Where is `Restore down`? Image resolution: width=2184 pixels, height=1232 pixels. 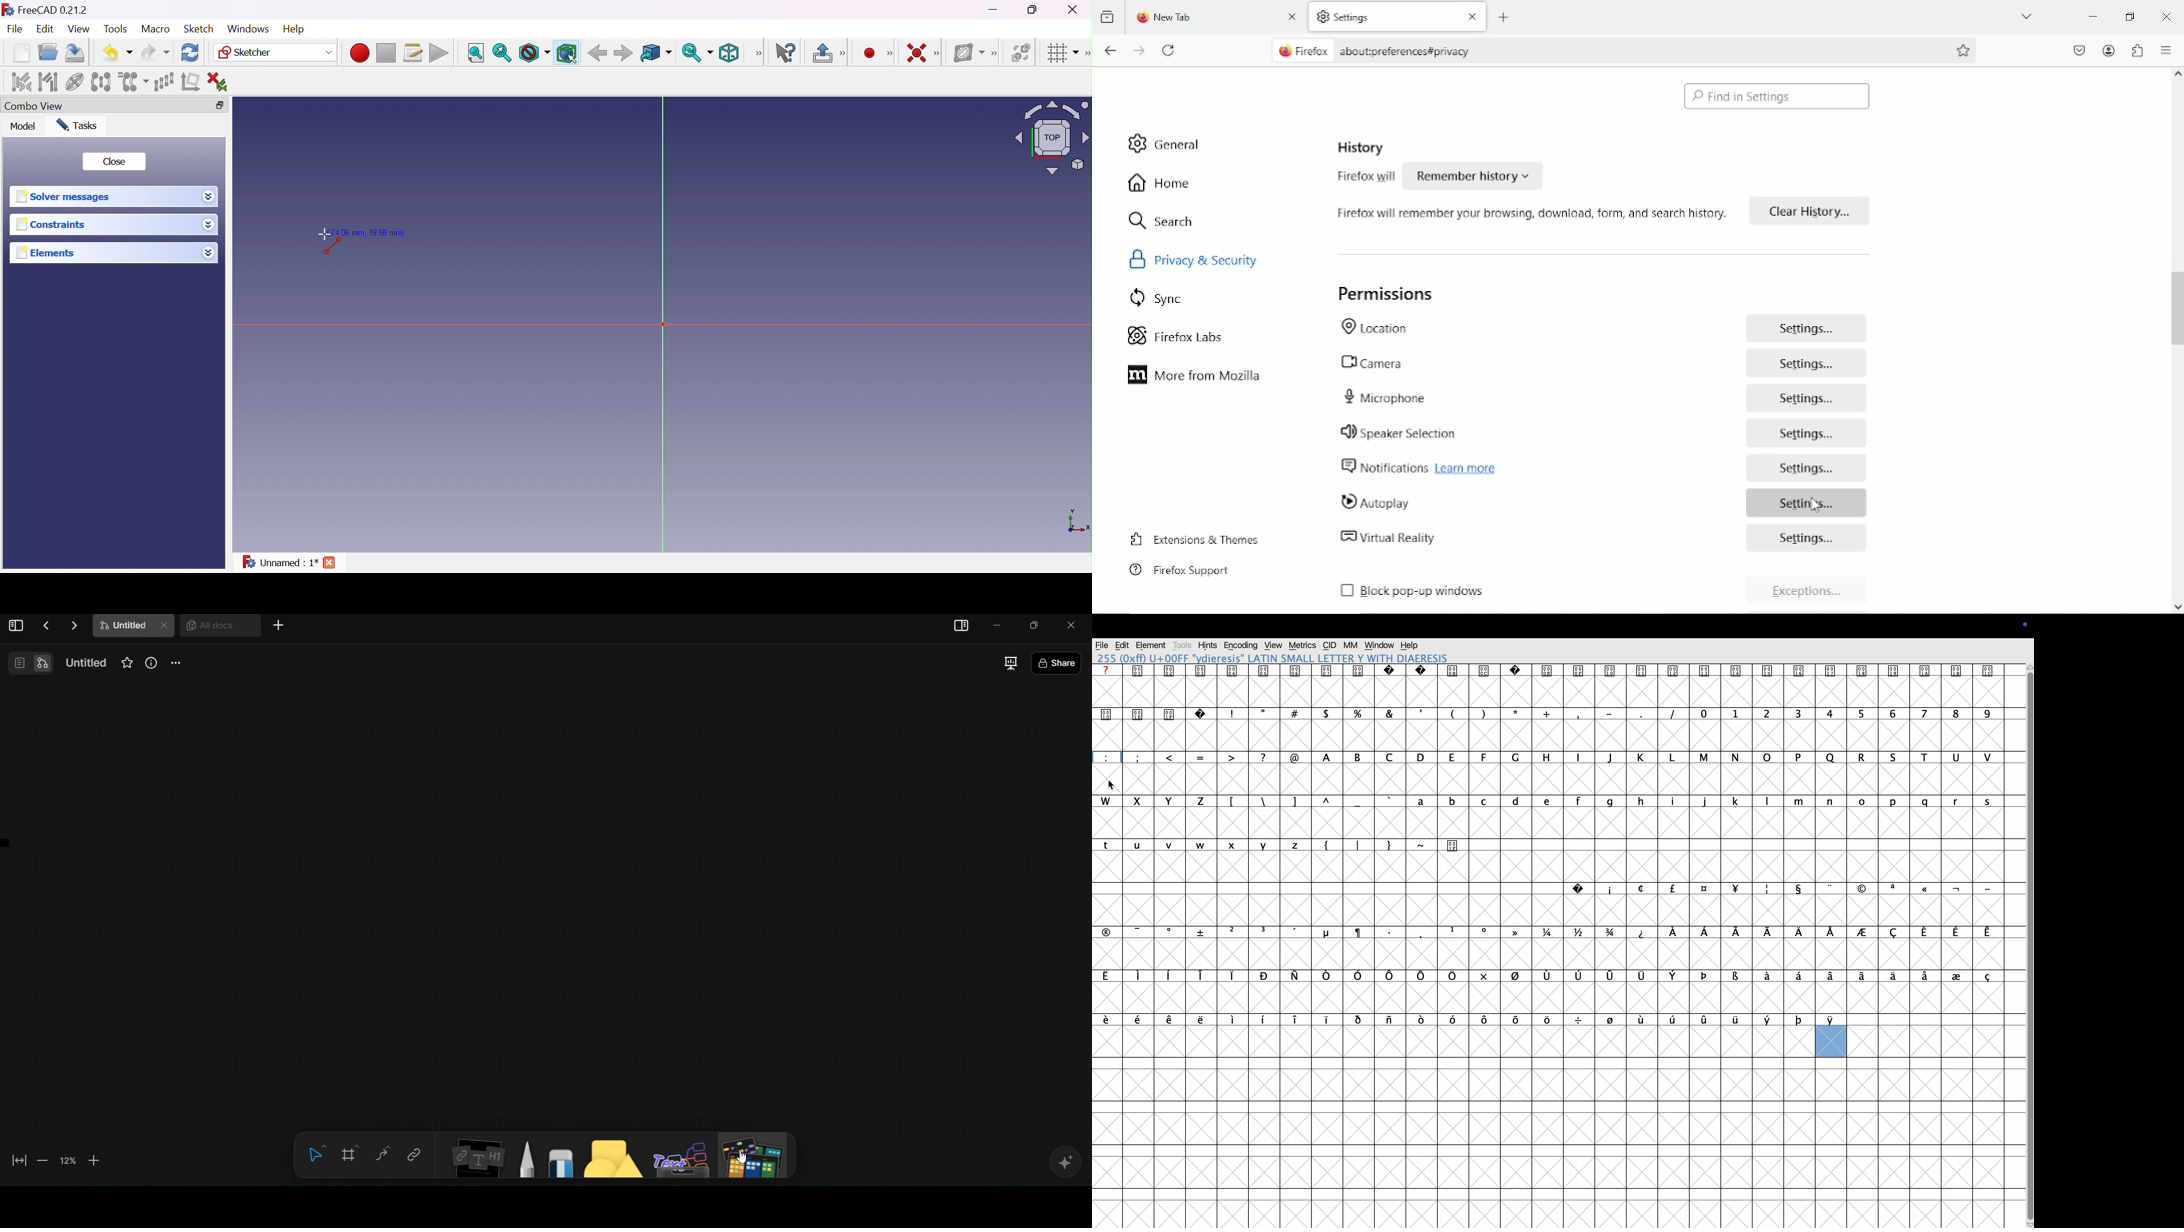 Restore down is located at coordinates (221, 104).